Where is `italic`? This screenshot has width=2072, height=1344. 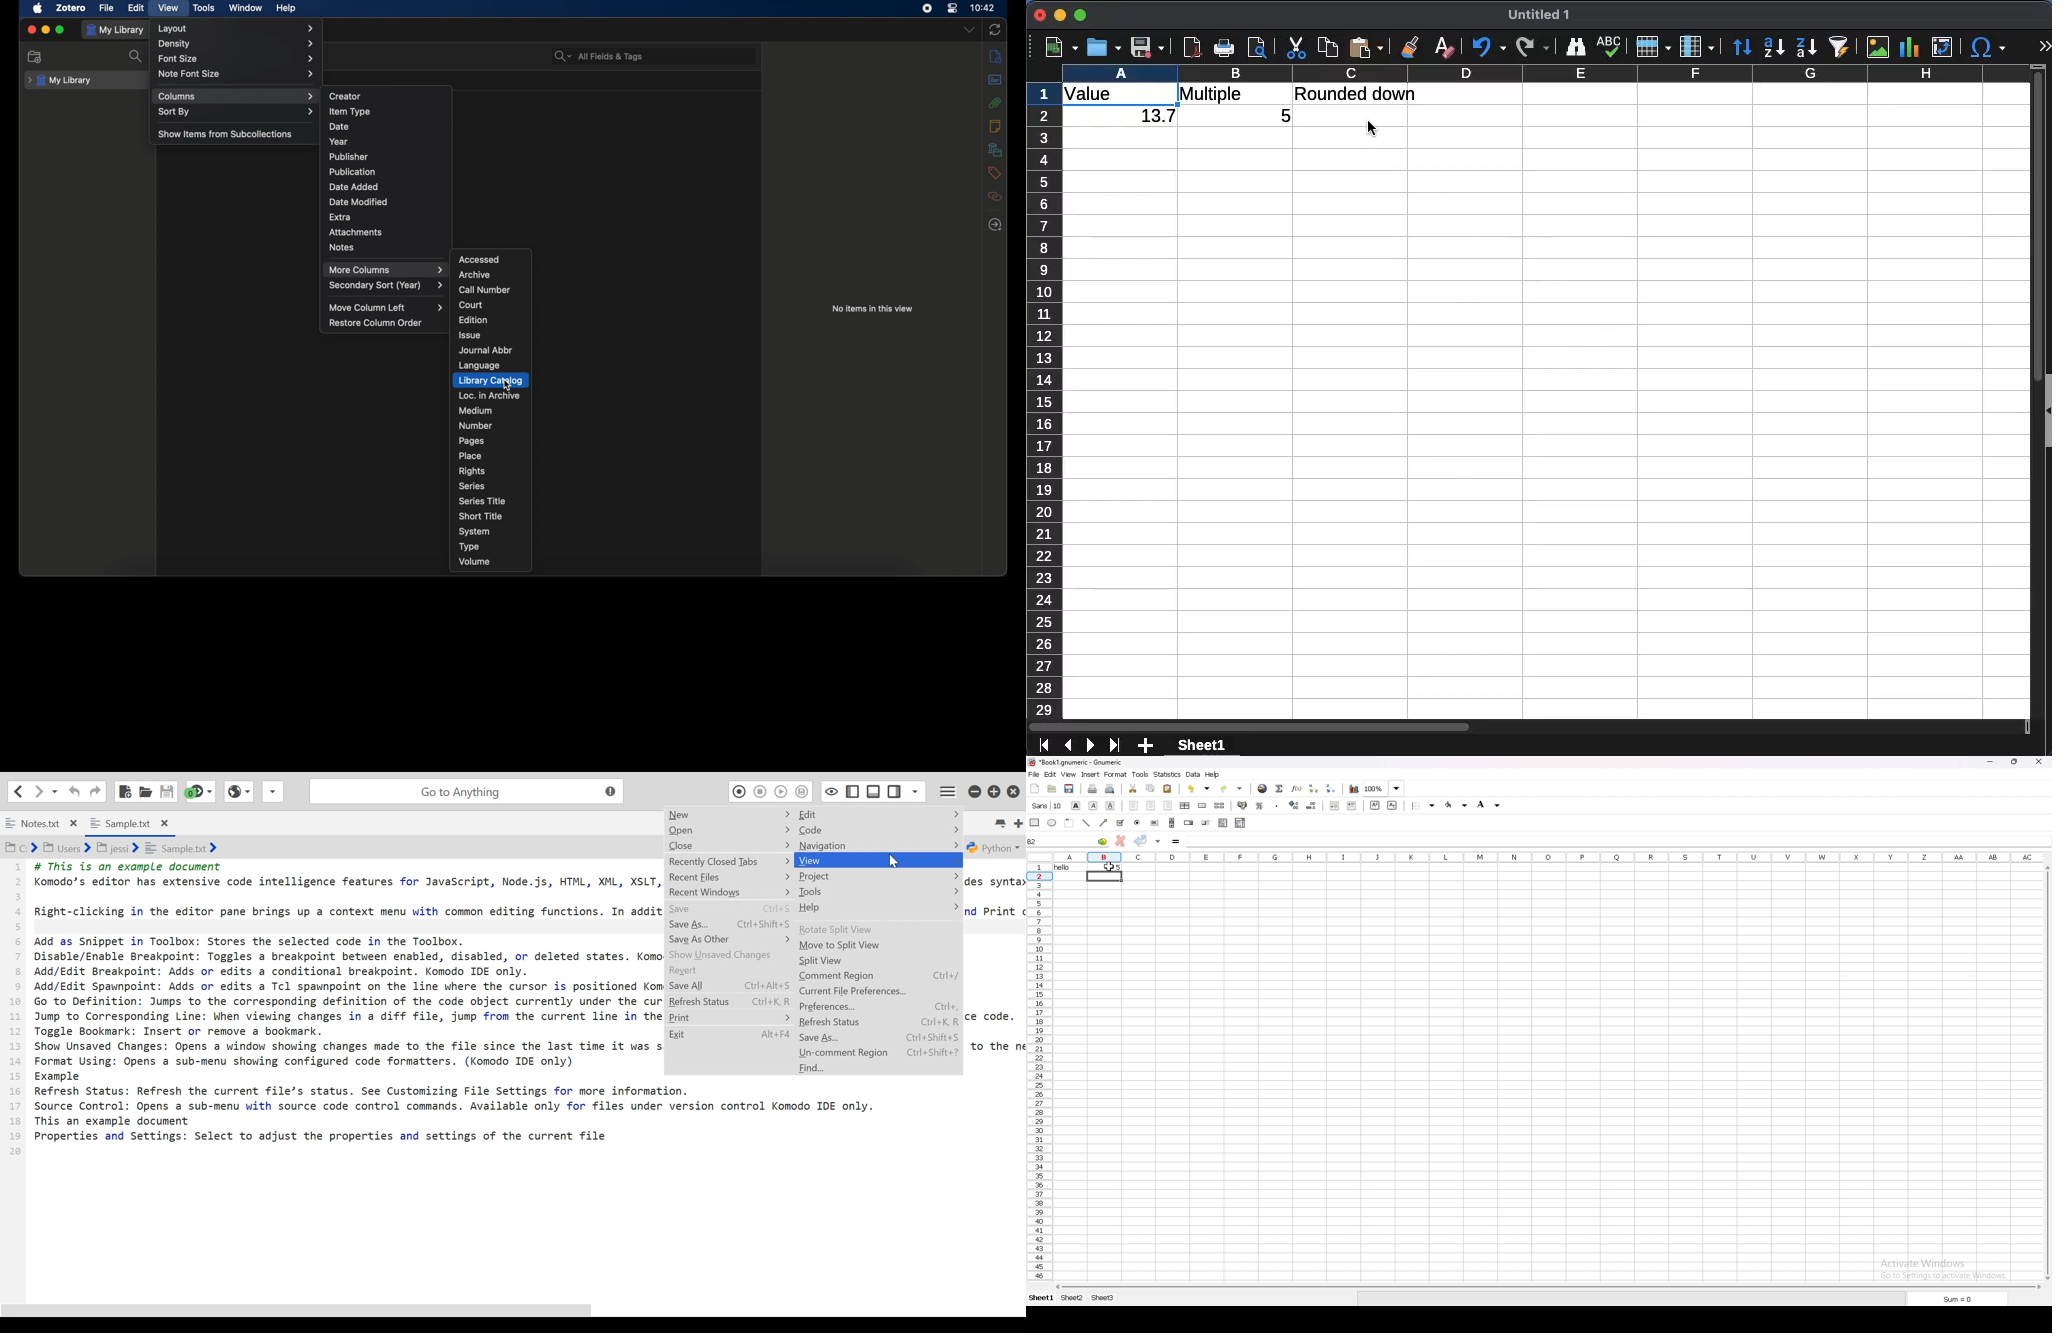 italic is located at coordinates (1093, 806).